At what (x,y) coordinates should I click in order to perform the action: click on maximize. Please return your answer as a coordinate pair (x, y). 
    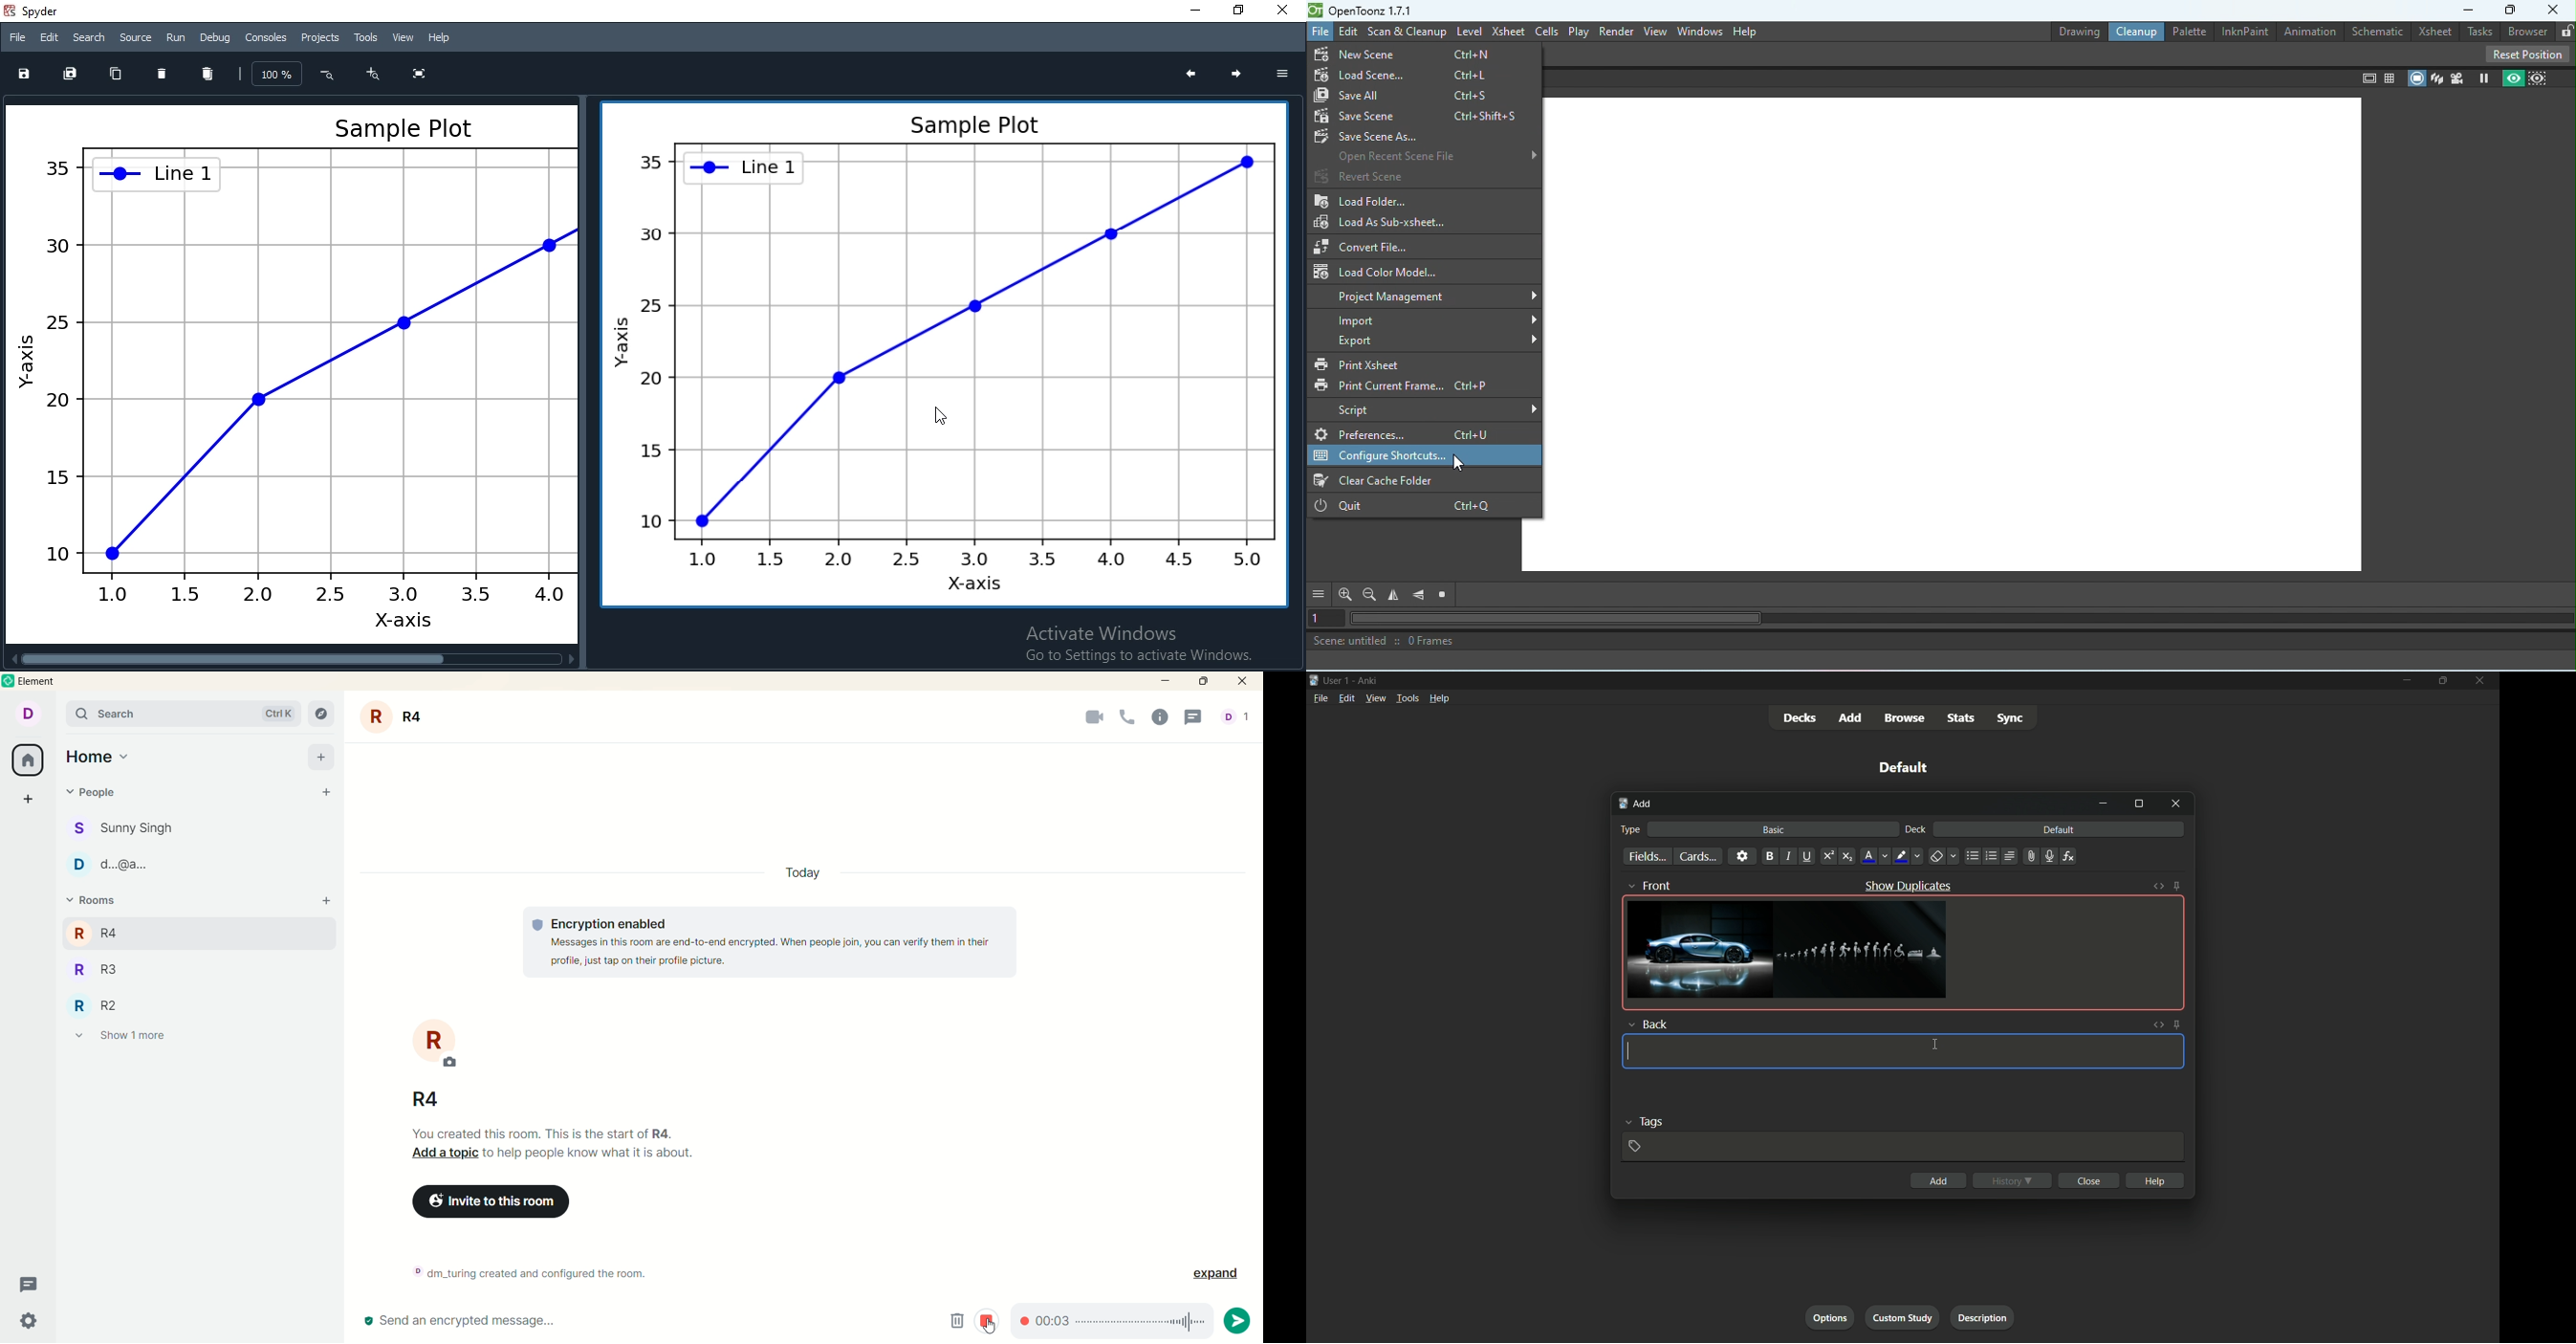
    Looking at the image, I should click on (2443, 681).